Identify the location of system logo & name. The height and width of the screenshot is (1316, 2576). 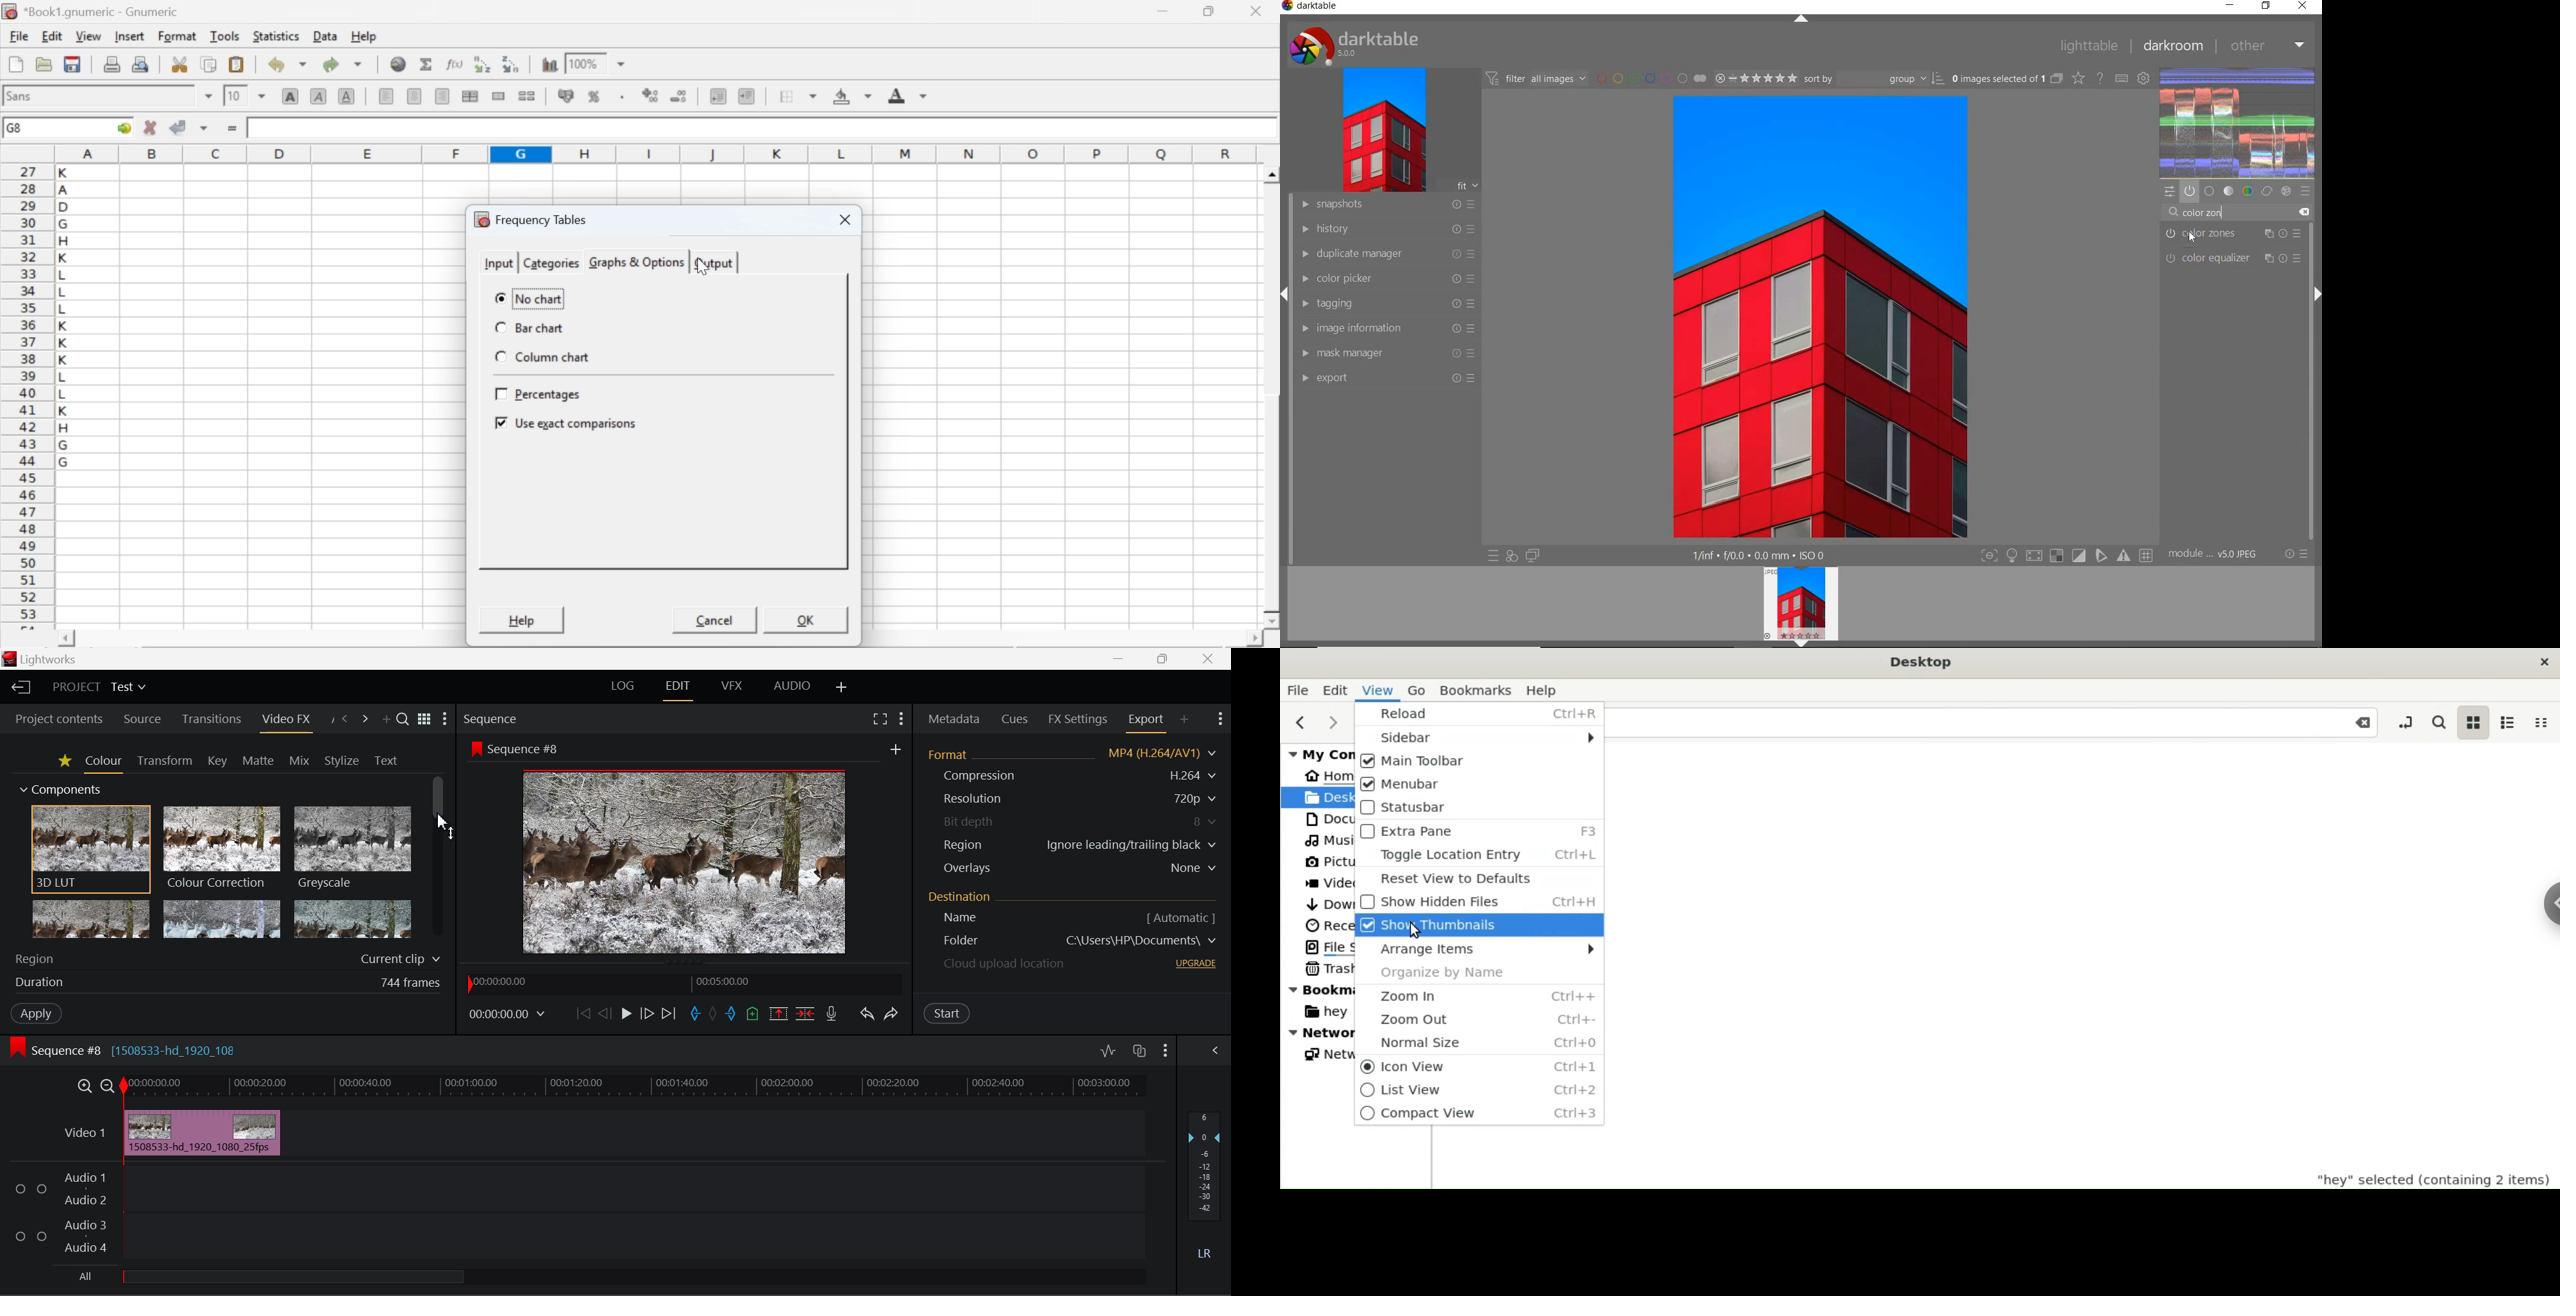
(1356, 46).